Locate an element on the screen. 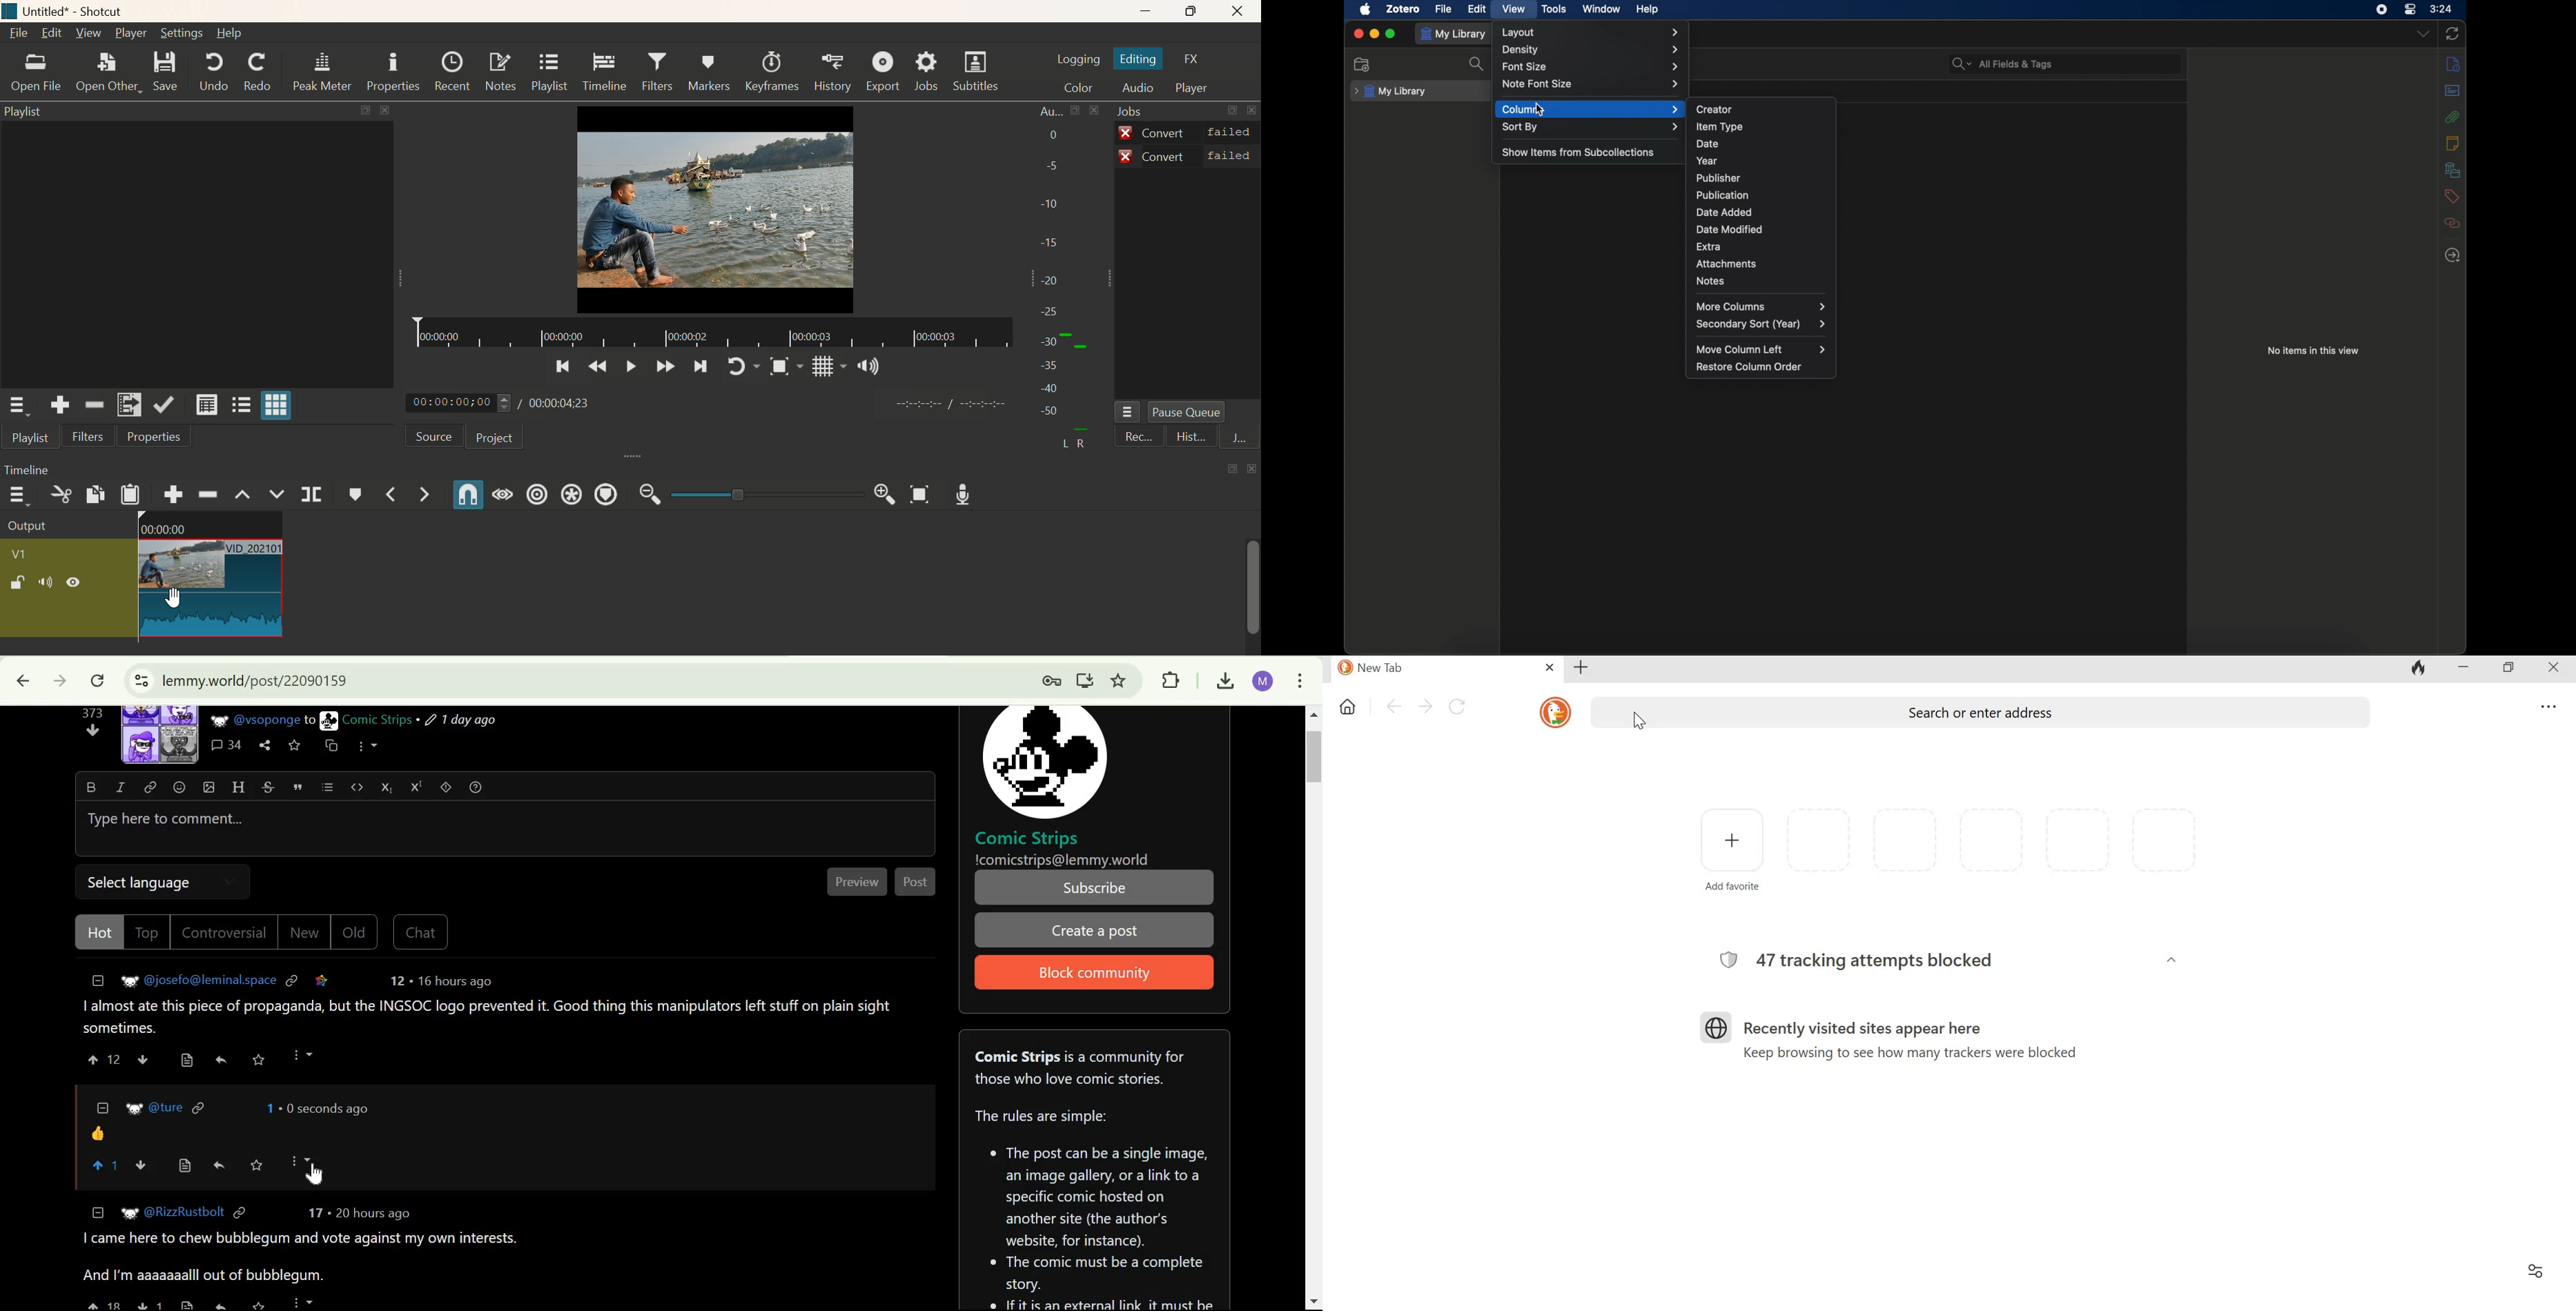  maximize is located at coordinates (1392, 34).